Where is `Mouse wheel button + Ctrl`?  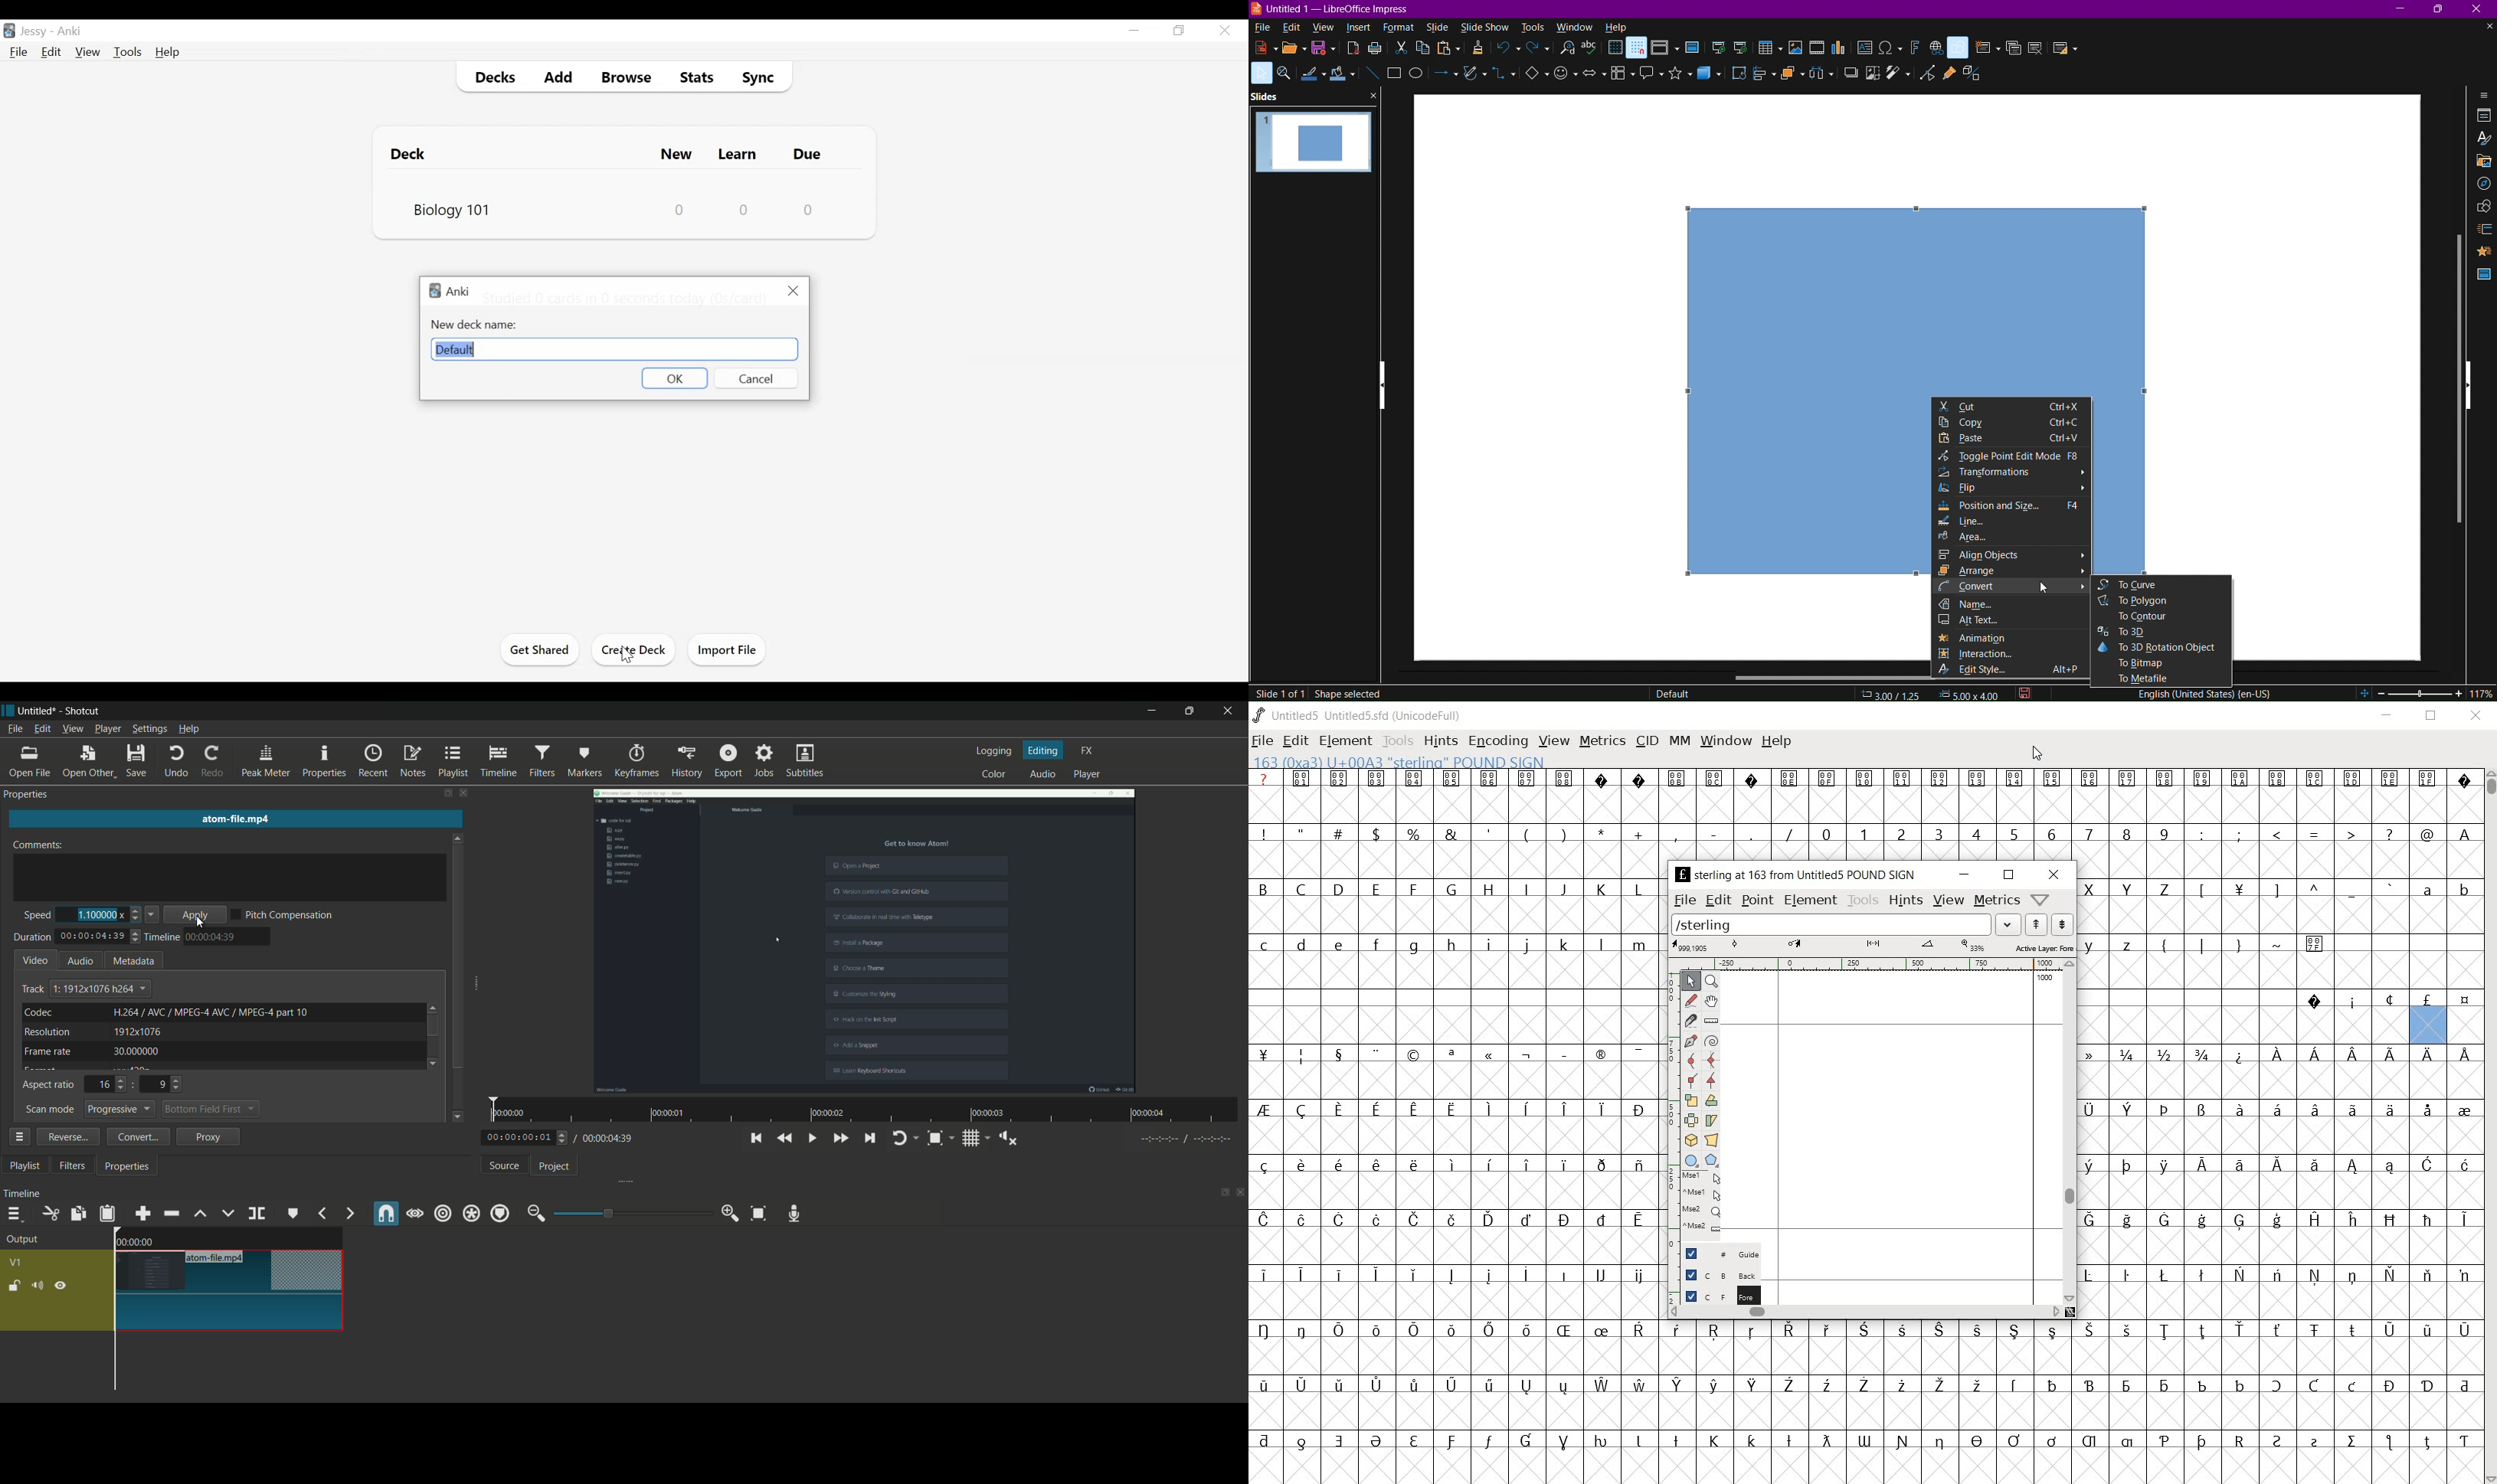
Mouse wheel button + Ctrl is located at coordinates (1704, 1226).